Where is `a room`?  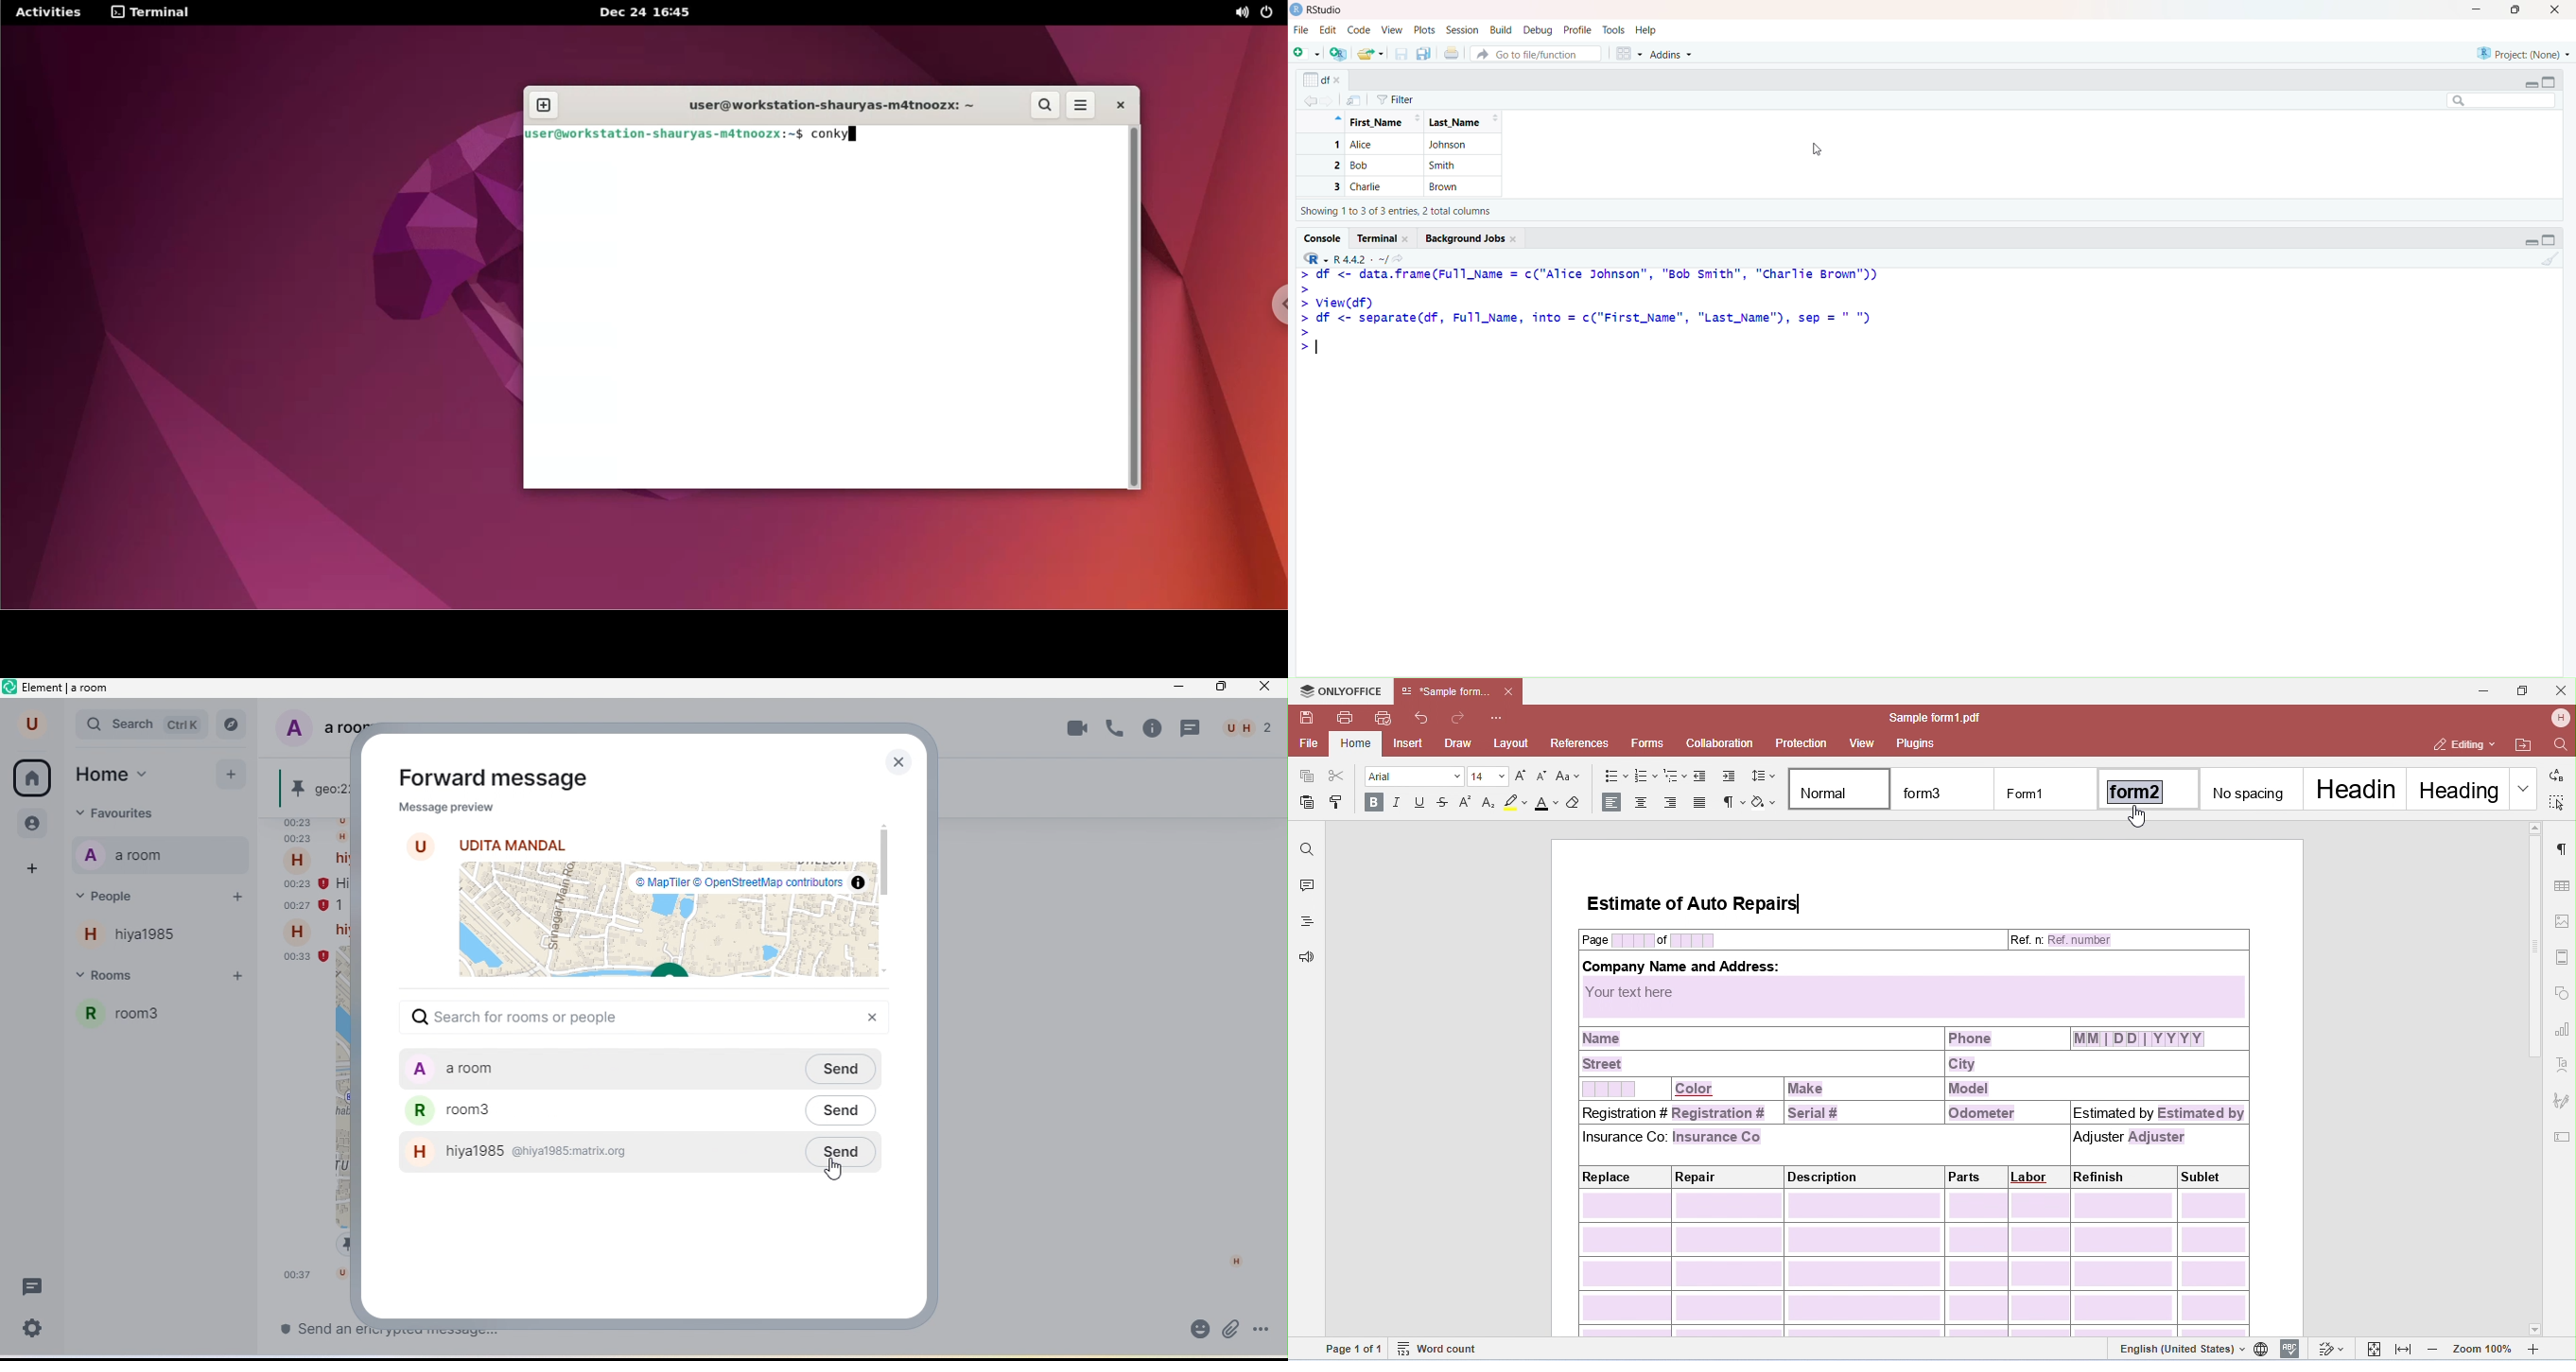
a room is located at coordinates (131, 856).